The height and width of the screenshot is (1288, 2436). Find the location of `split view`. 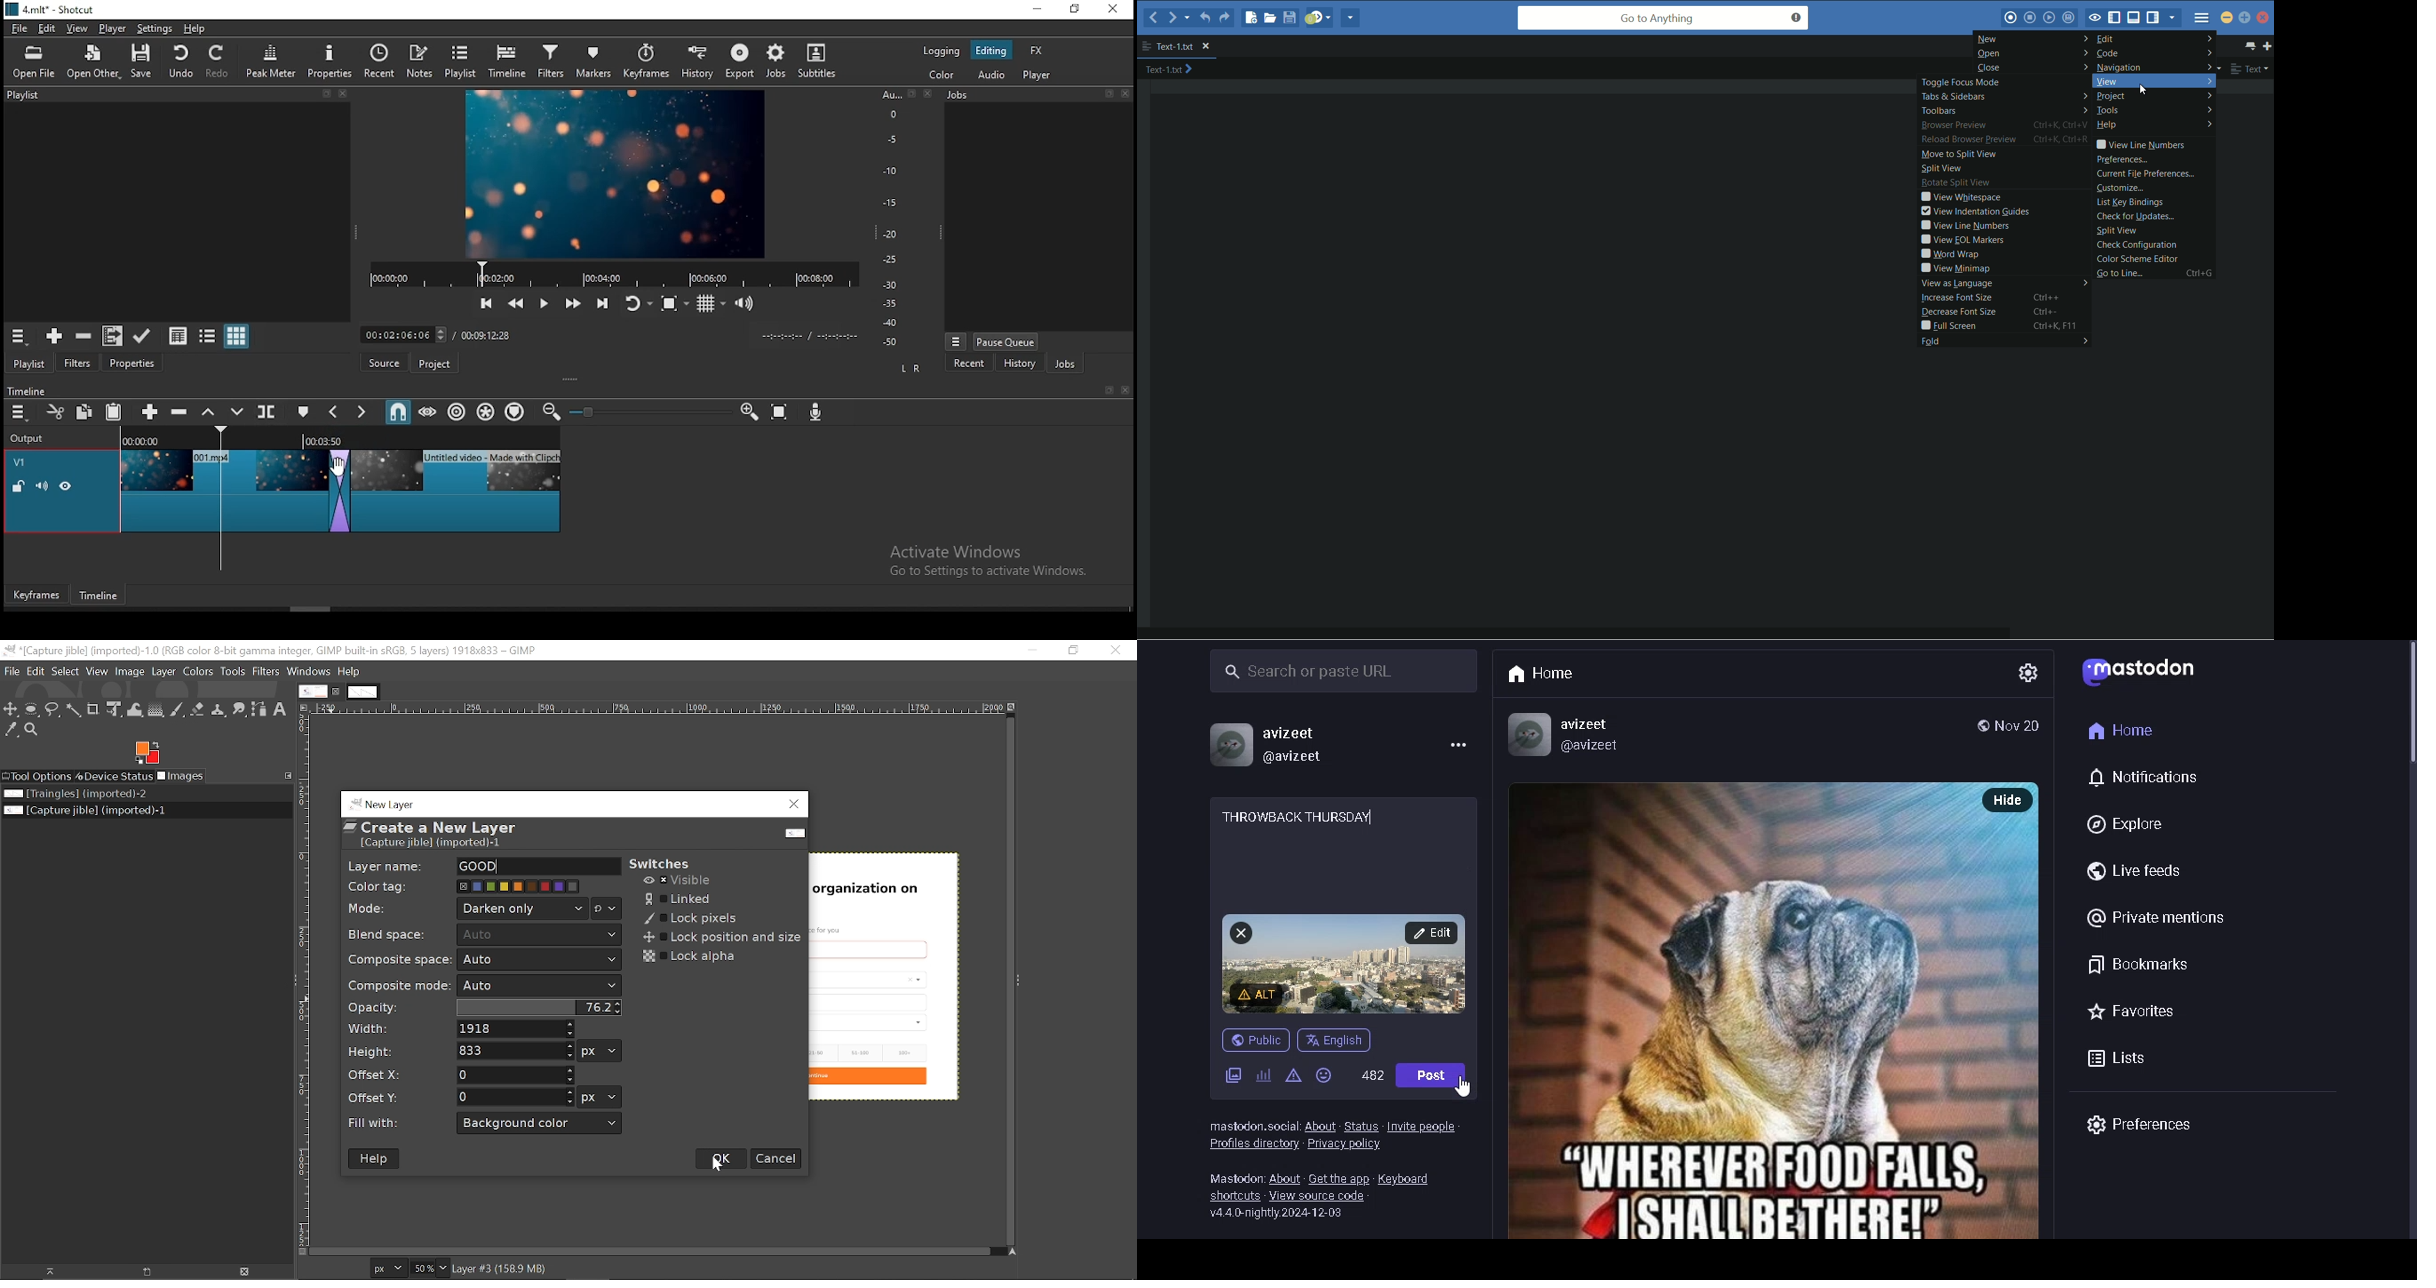

split view is located at coordinates (2117, 231).